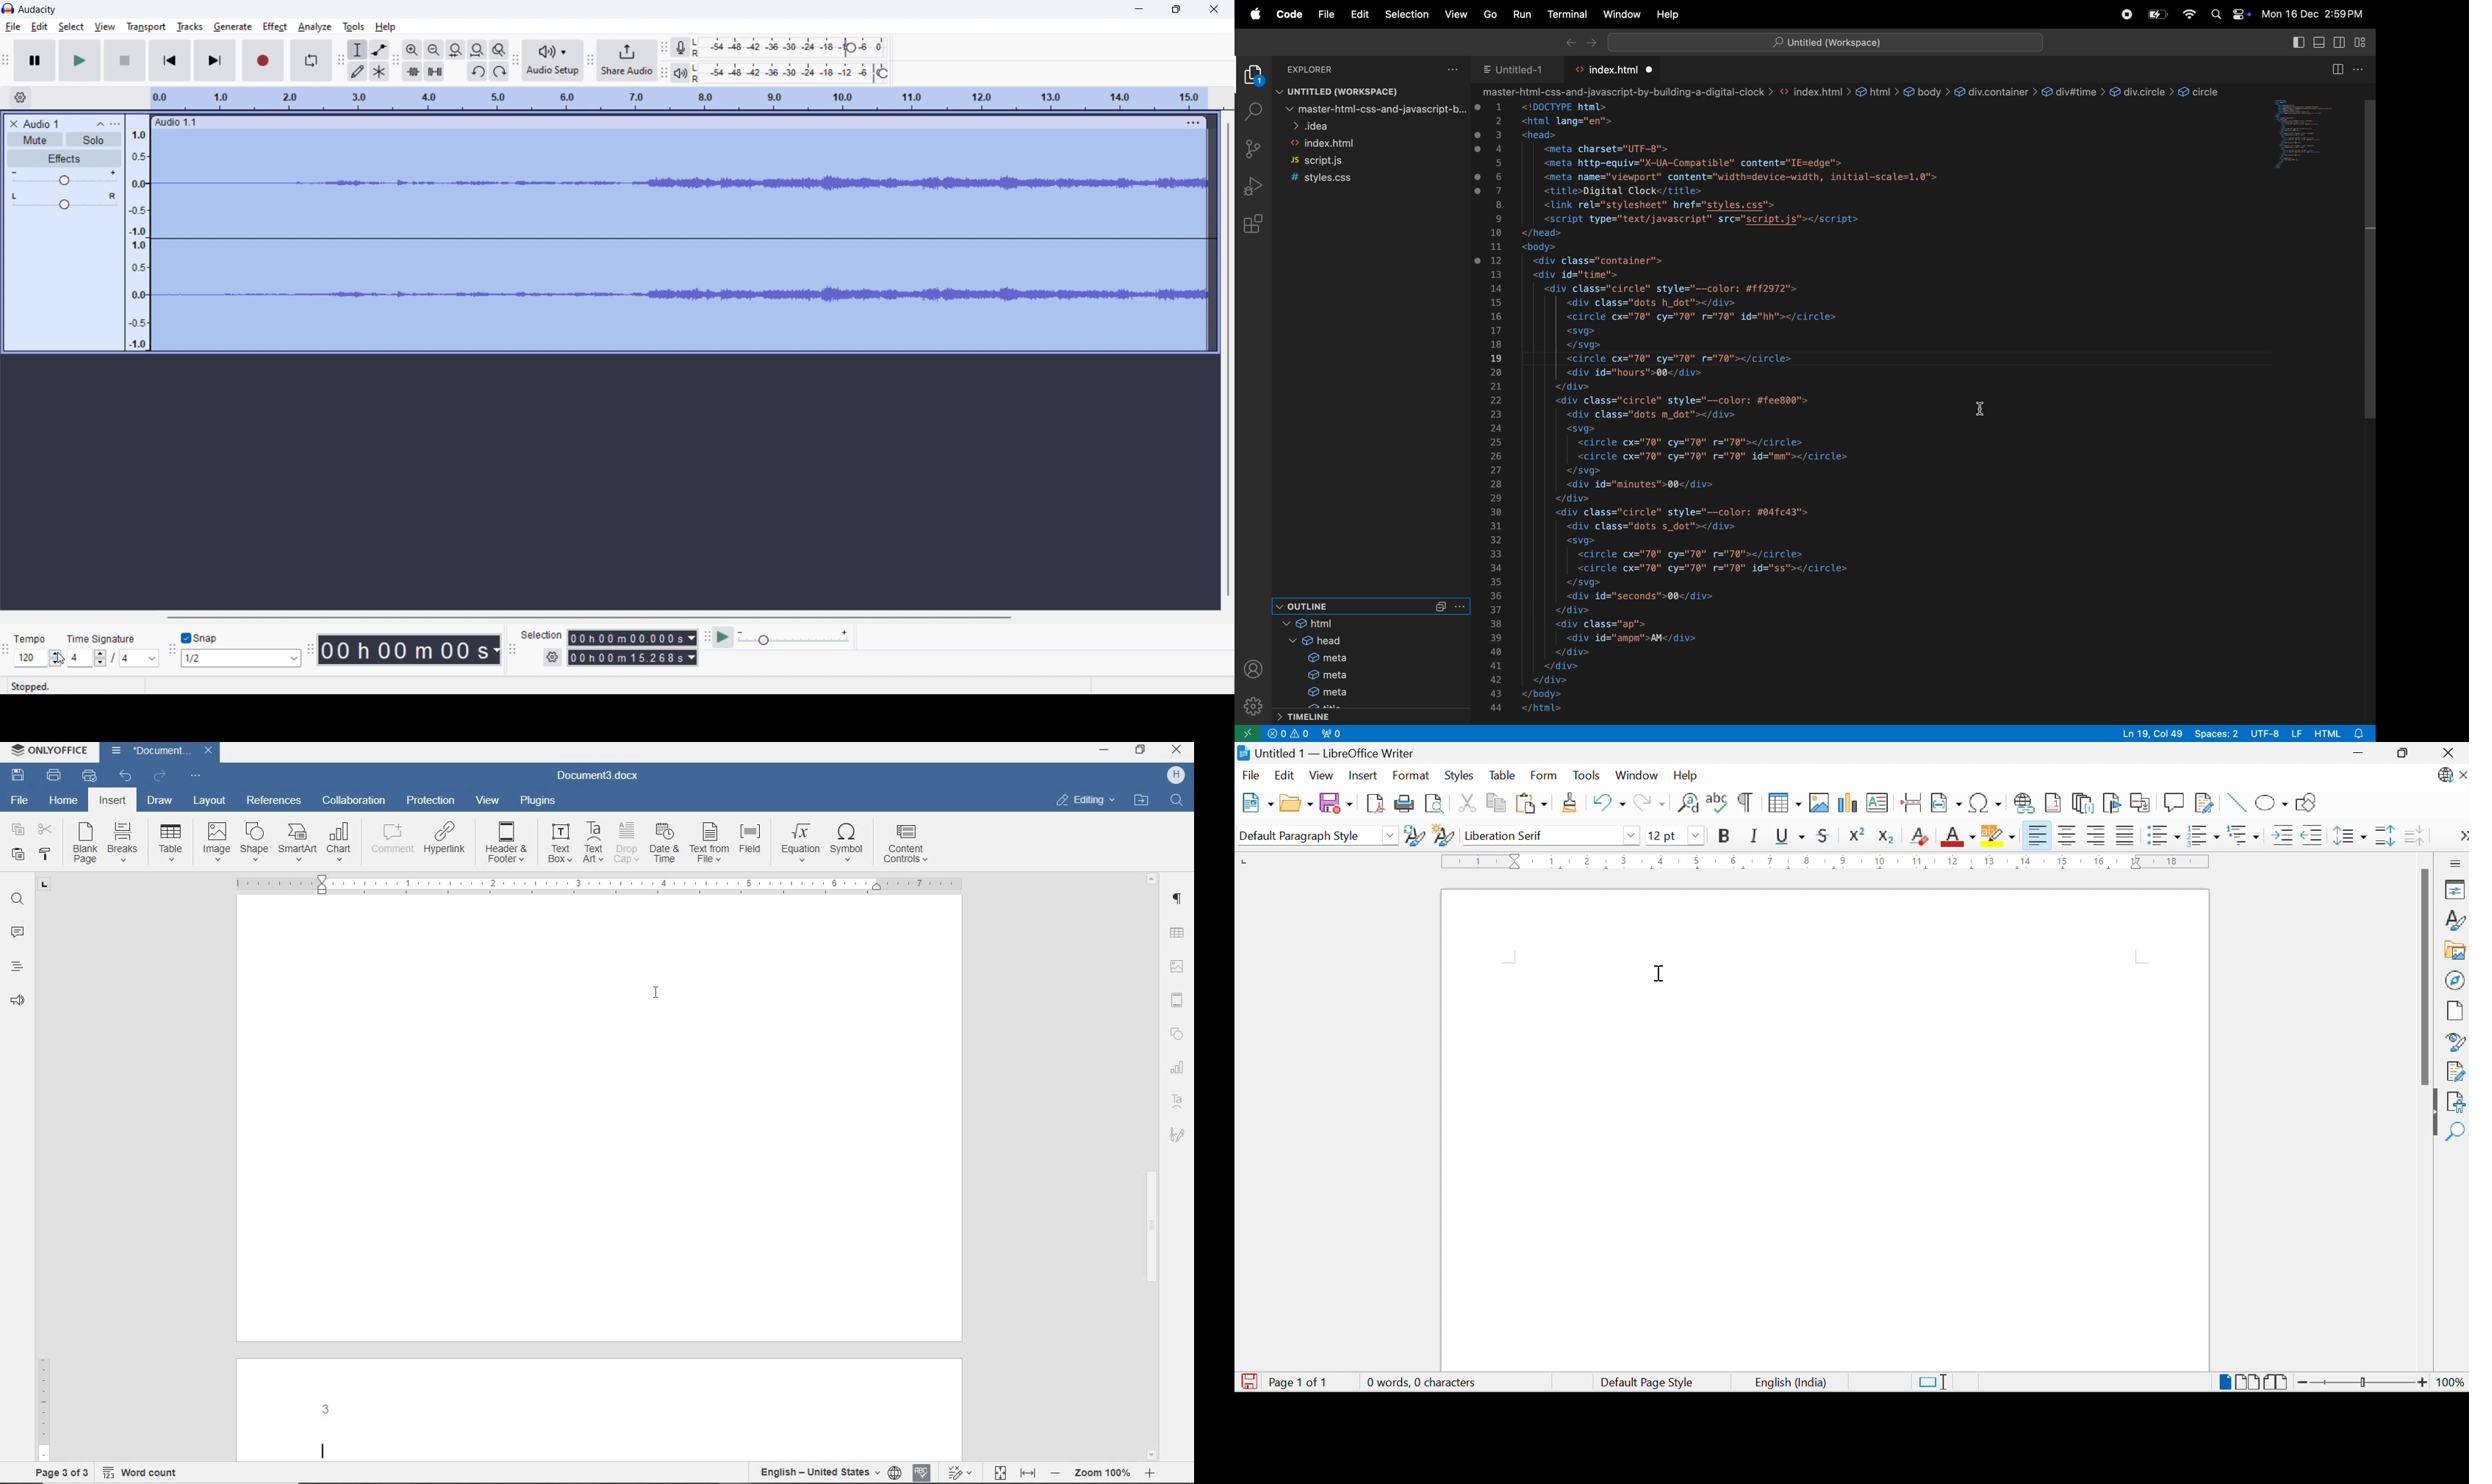  Describe the element at coordinates (2173, 861) in the screenshot. I see `18` at that location.